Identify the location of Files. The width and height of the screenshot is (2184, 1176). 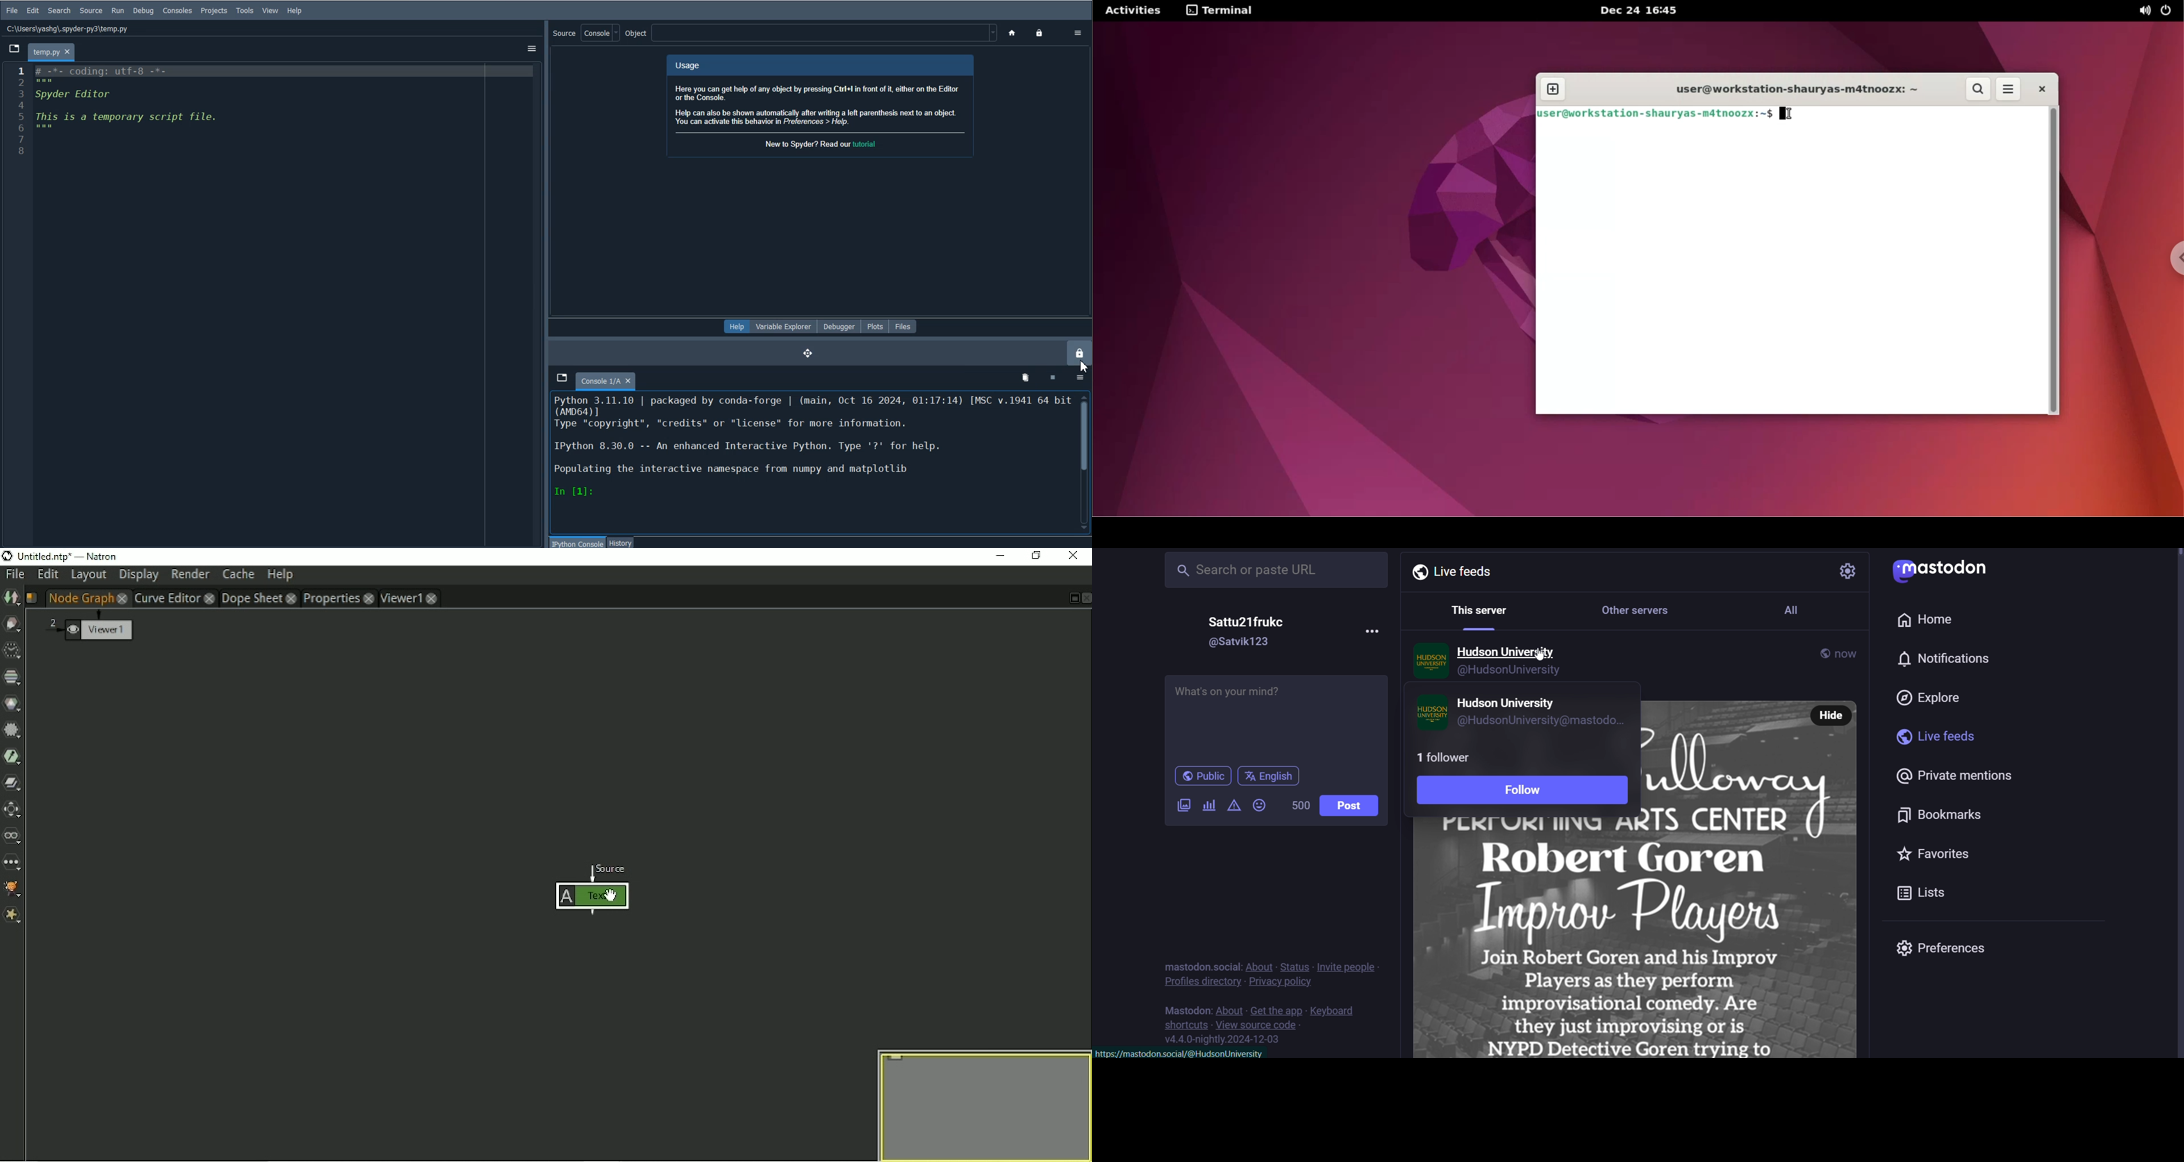
(903, 326).